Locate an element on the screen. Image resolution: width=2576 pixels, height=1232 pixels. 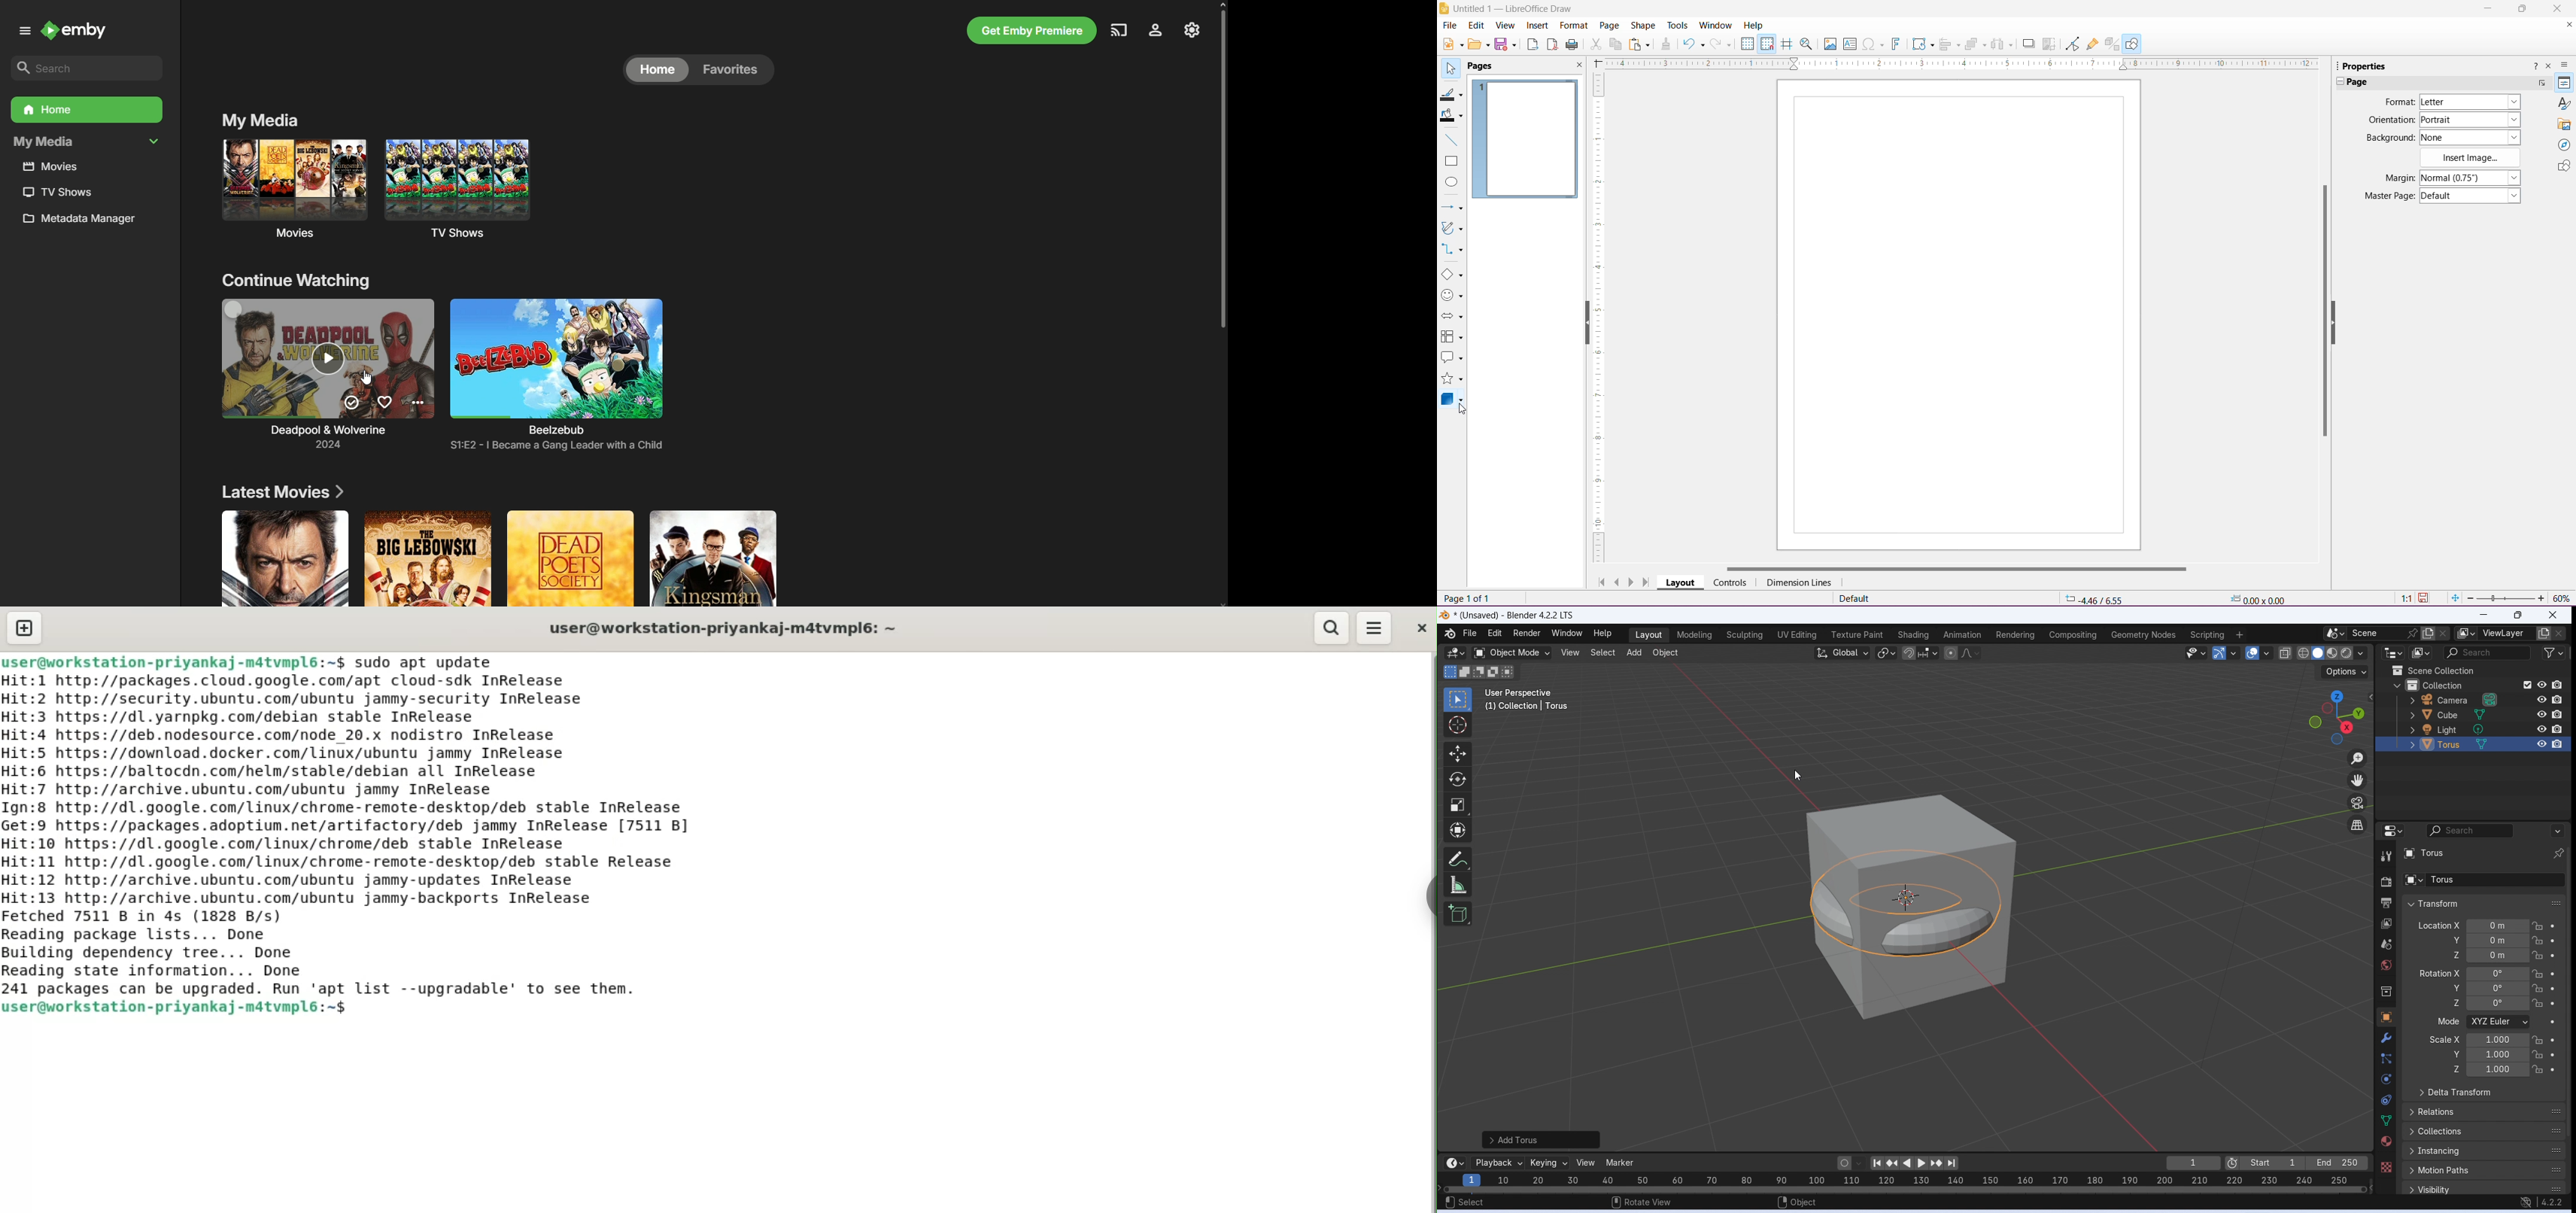
Set page background is located at coordinates (2471, 137).